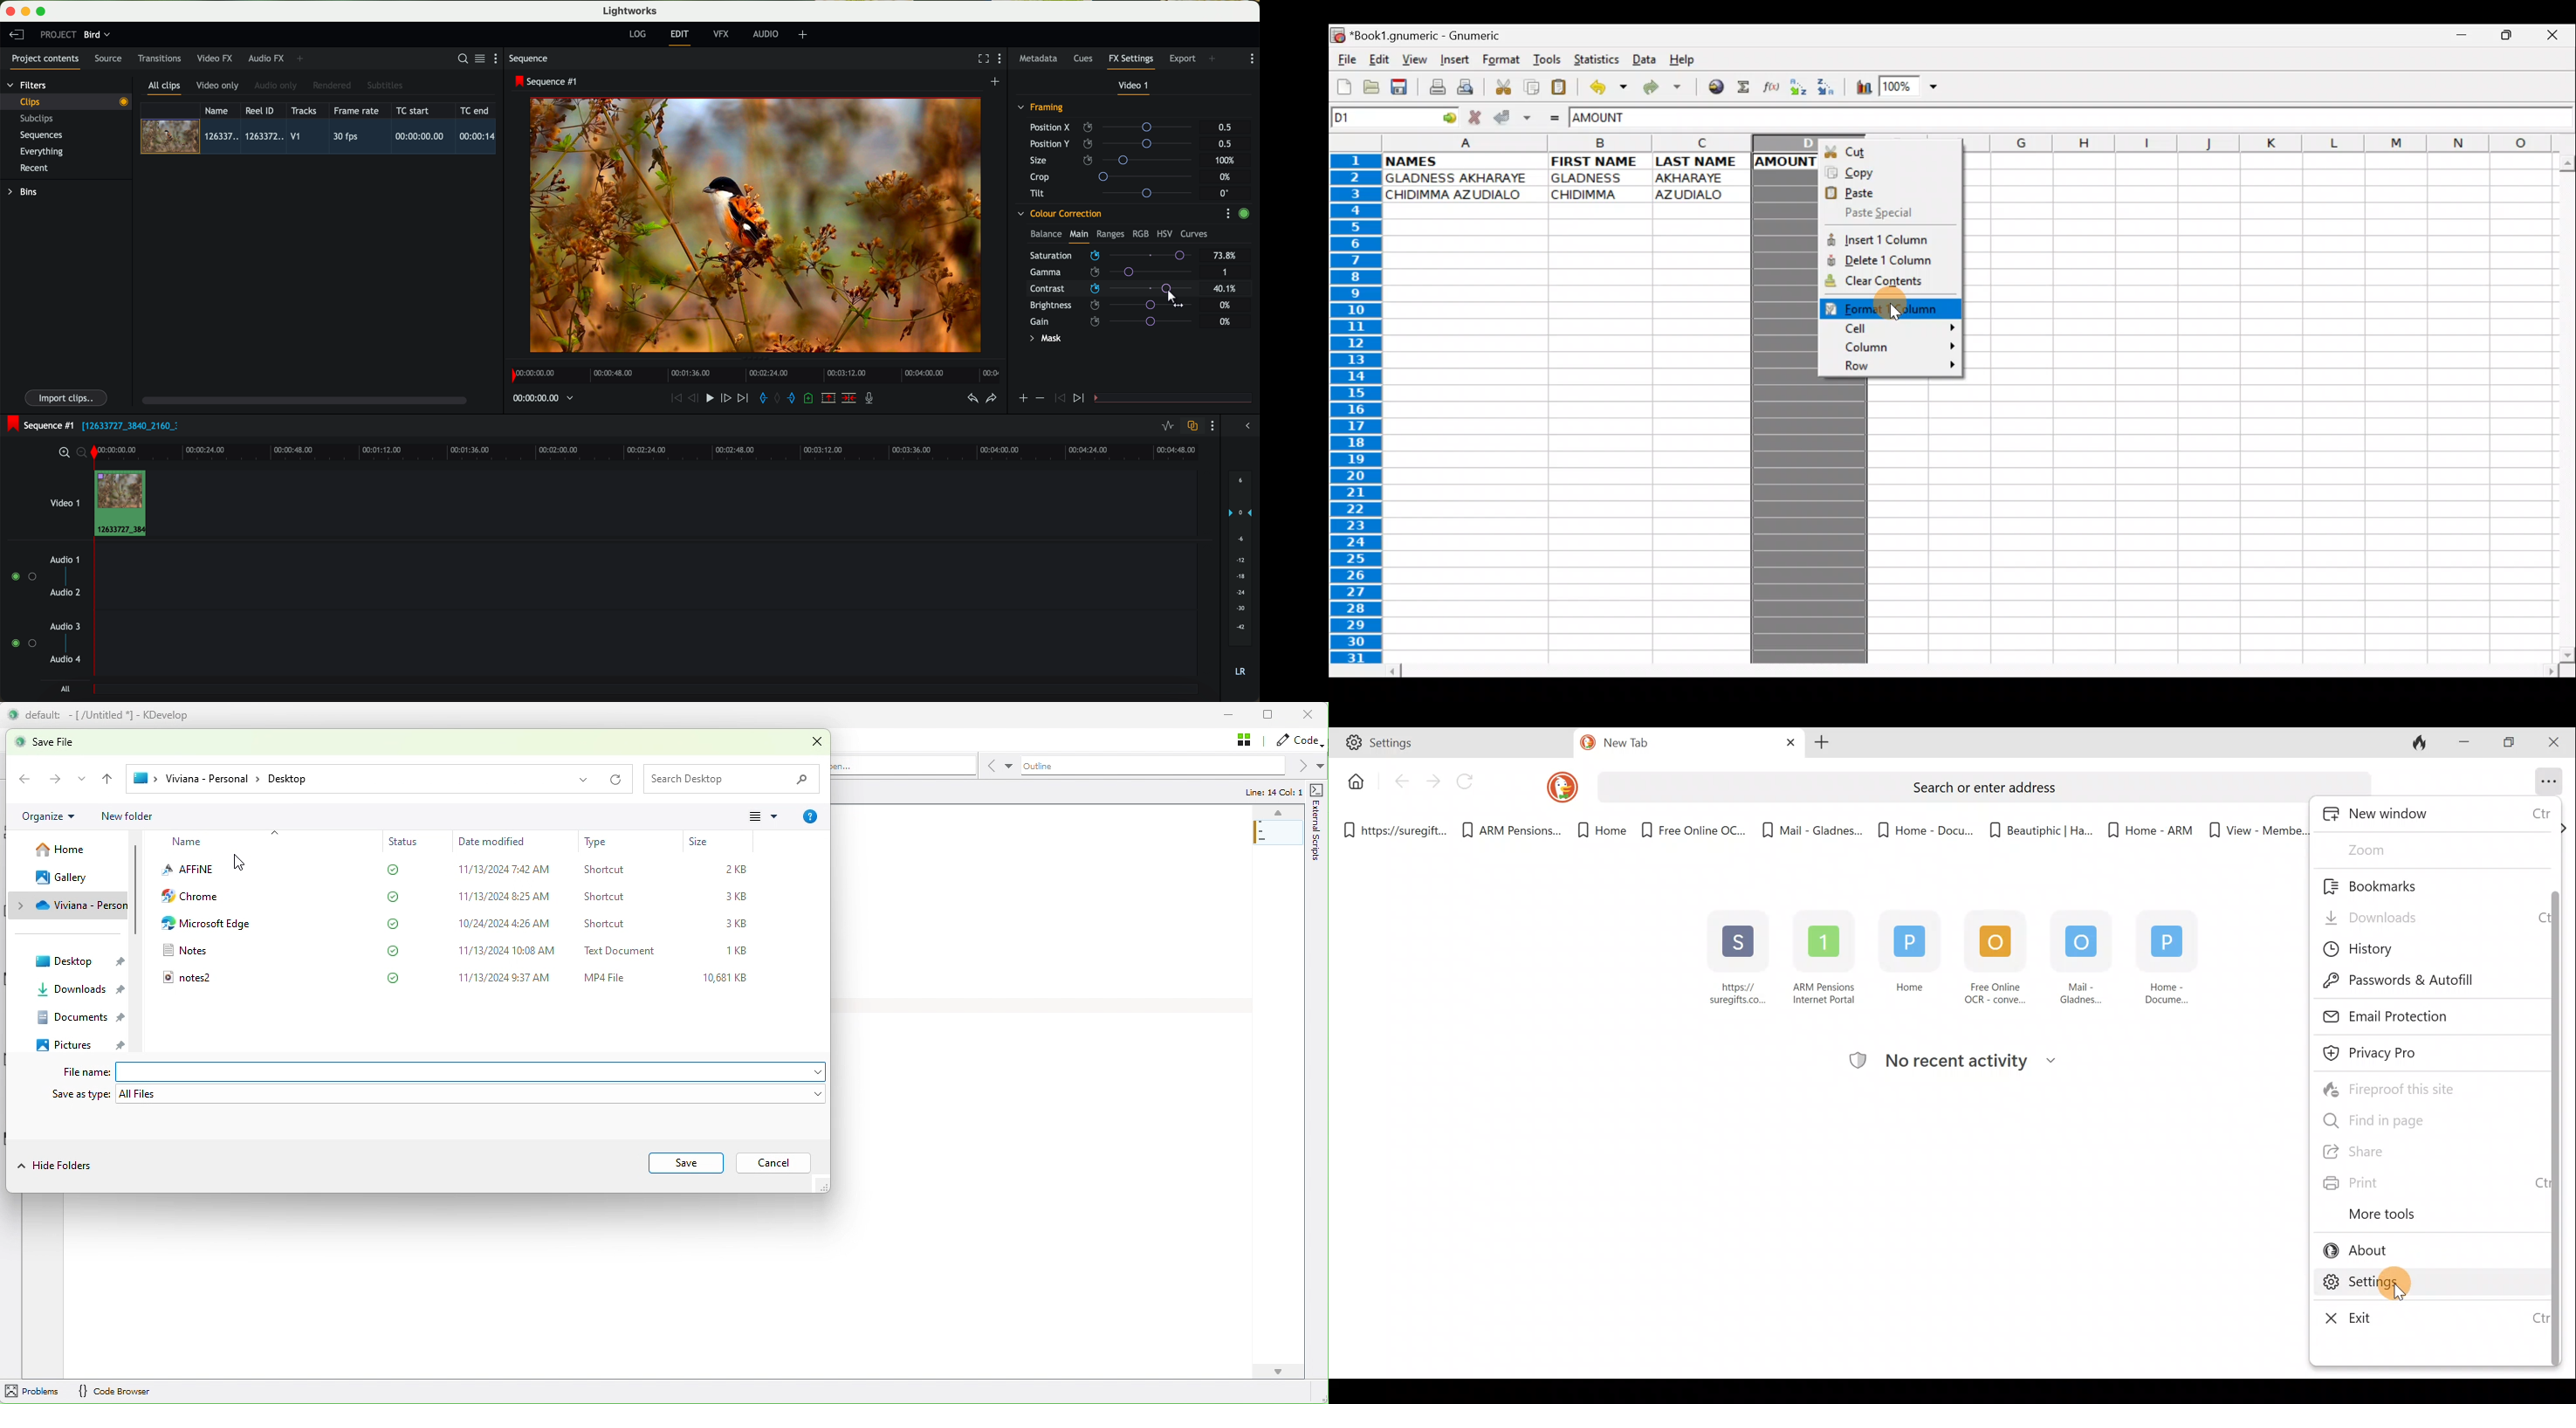 The height and width of the screenshot is (1428, 2576). I want to click on sequence #1, so click(38, 425).